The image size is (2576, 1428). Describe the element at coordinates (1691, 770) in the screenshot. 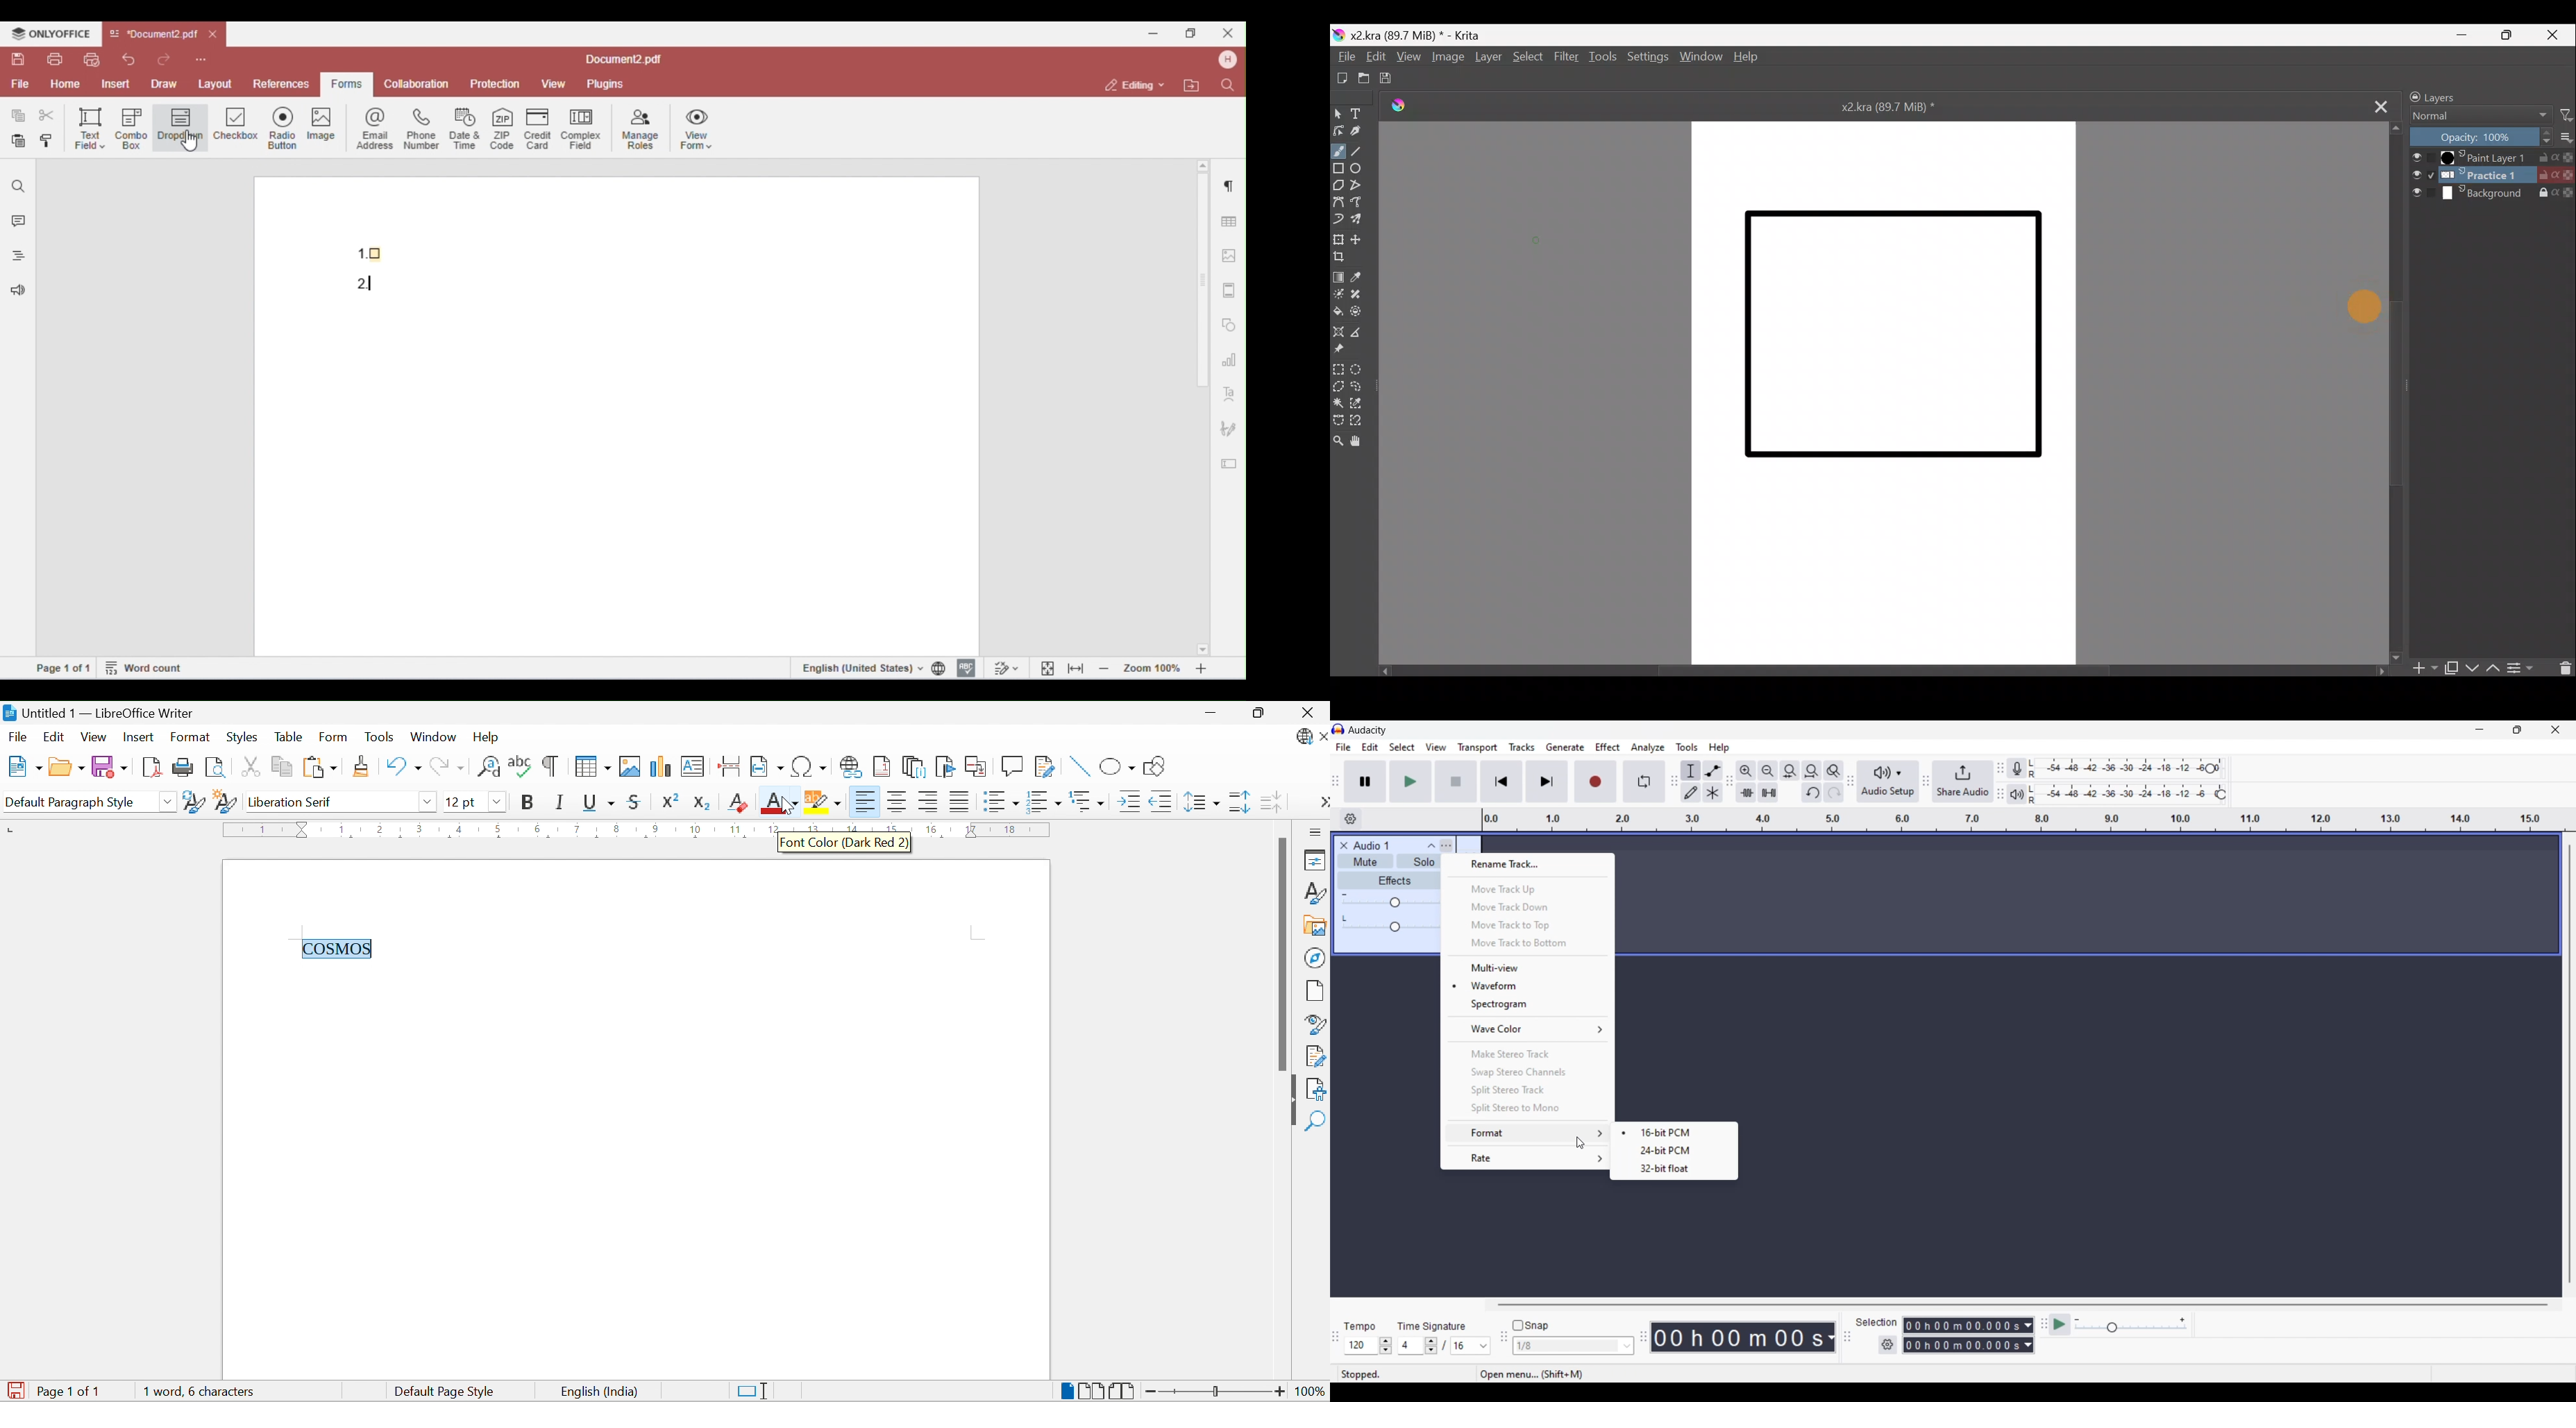

I see `Selection tool` at that location.